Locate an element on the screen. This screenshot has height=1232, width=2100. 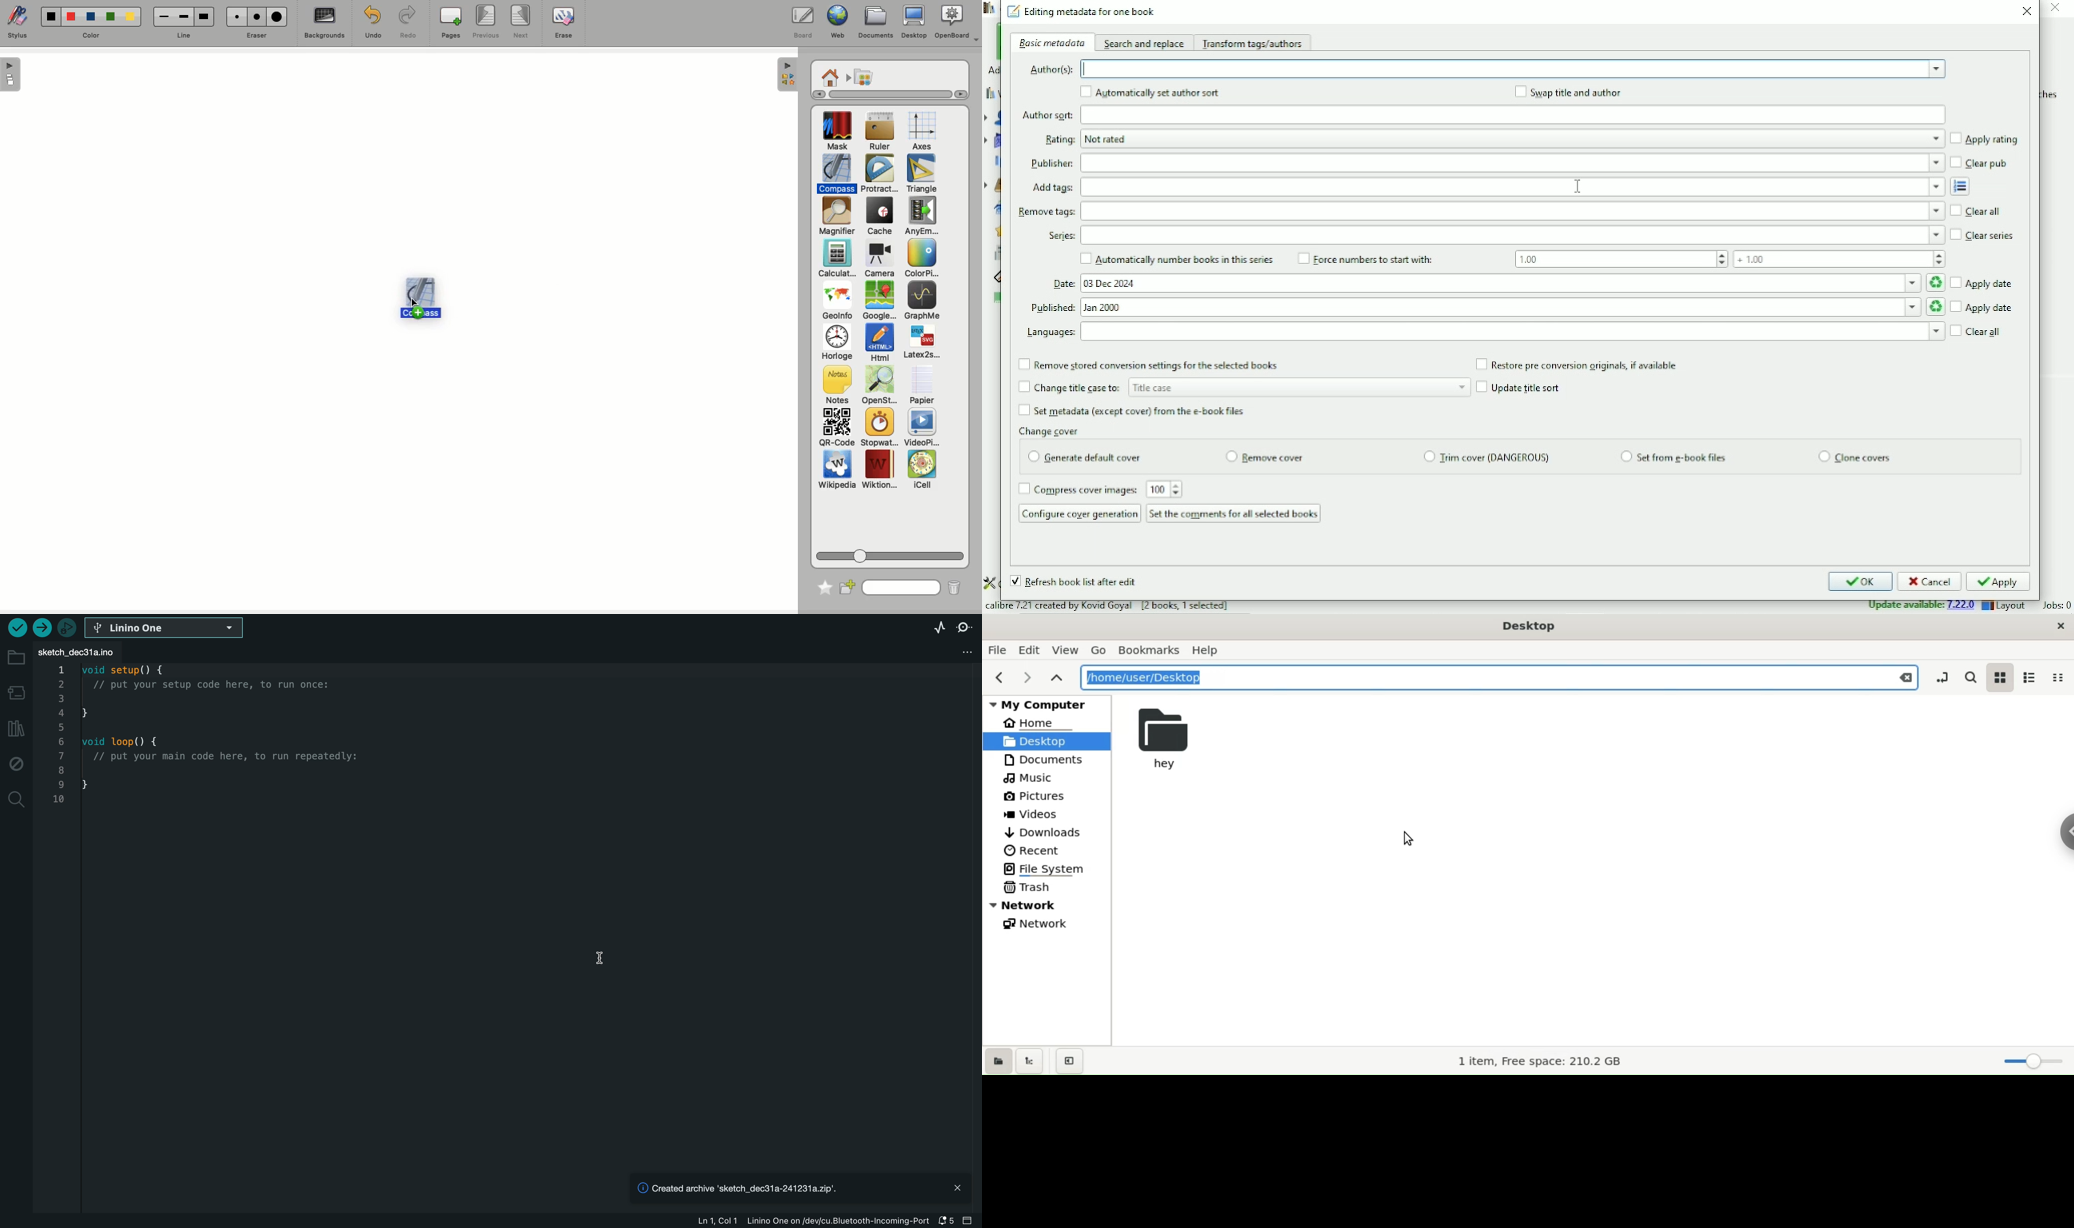
Restore per conversion originals, if available. is located at coordinates (1580, 364).